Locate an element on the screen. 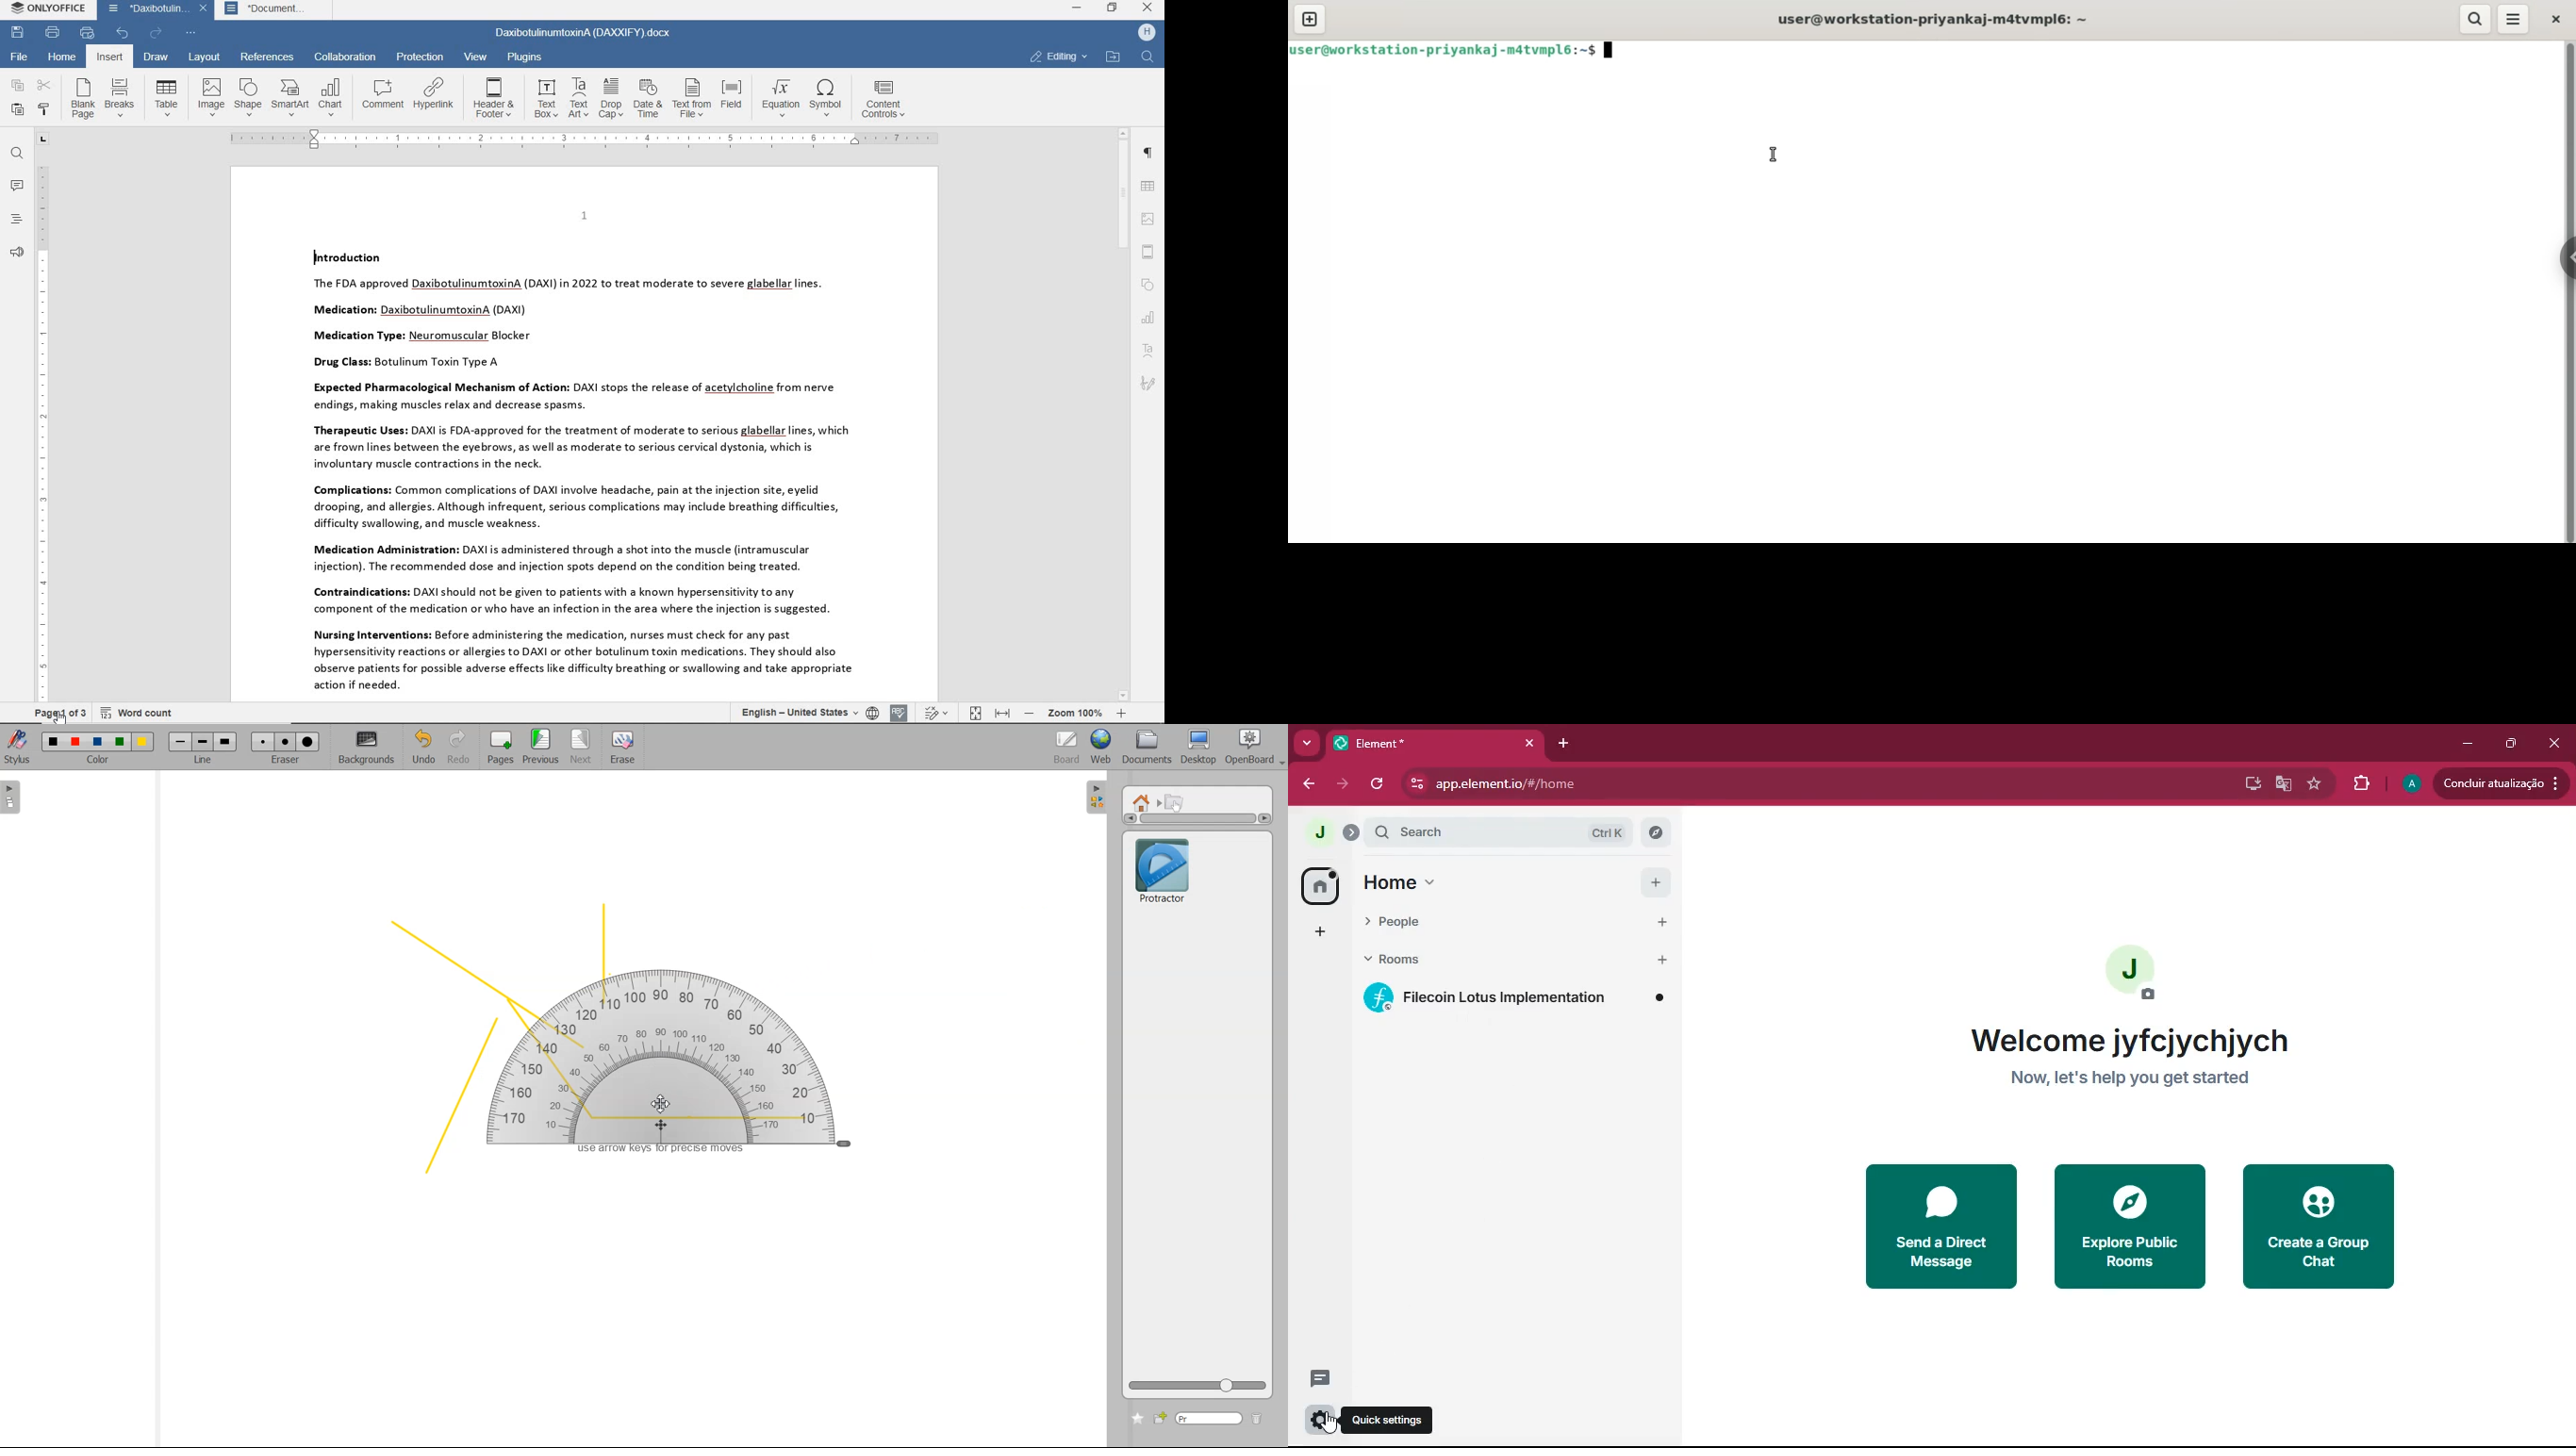  add is located at coordinates (1313, 932).